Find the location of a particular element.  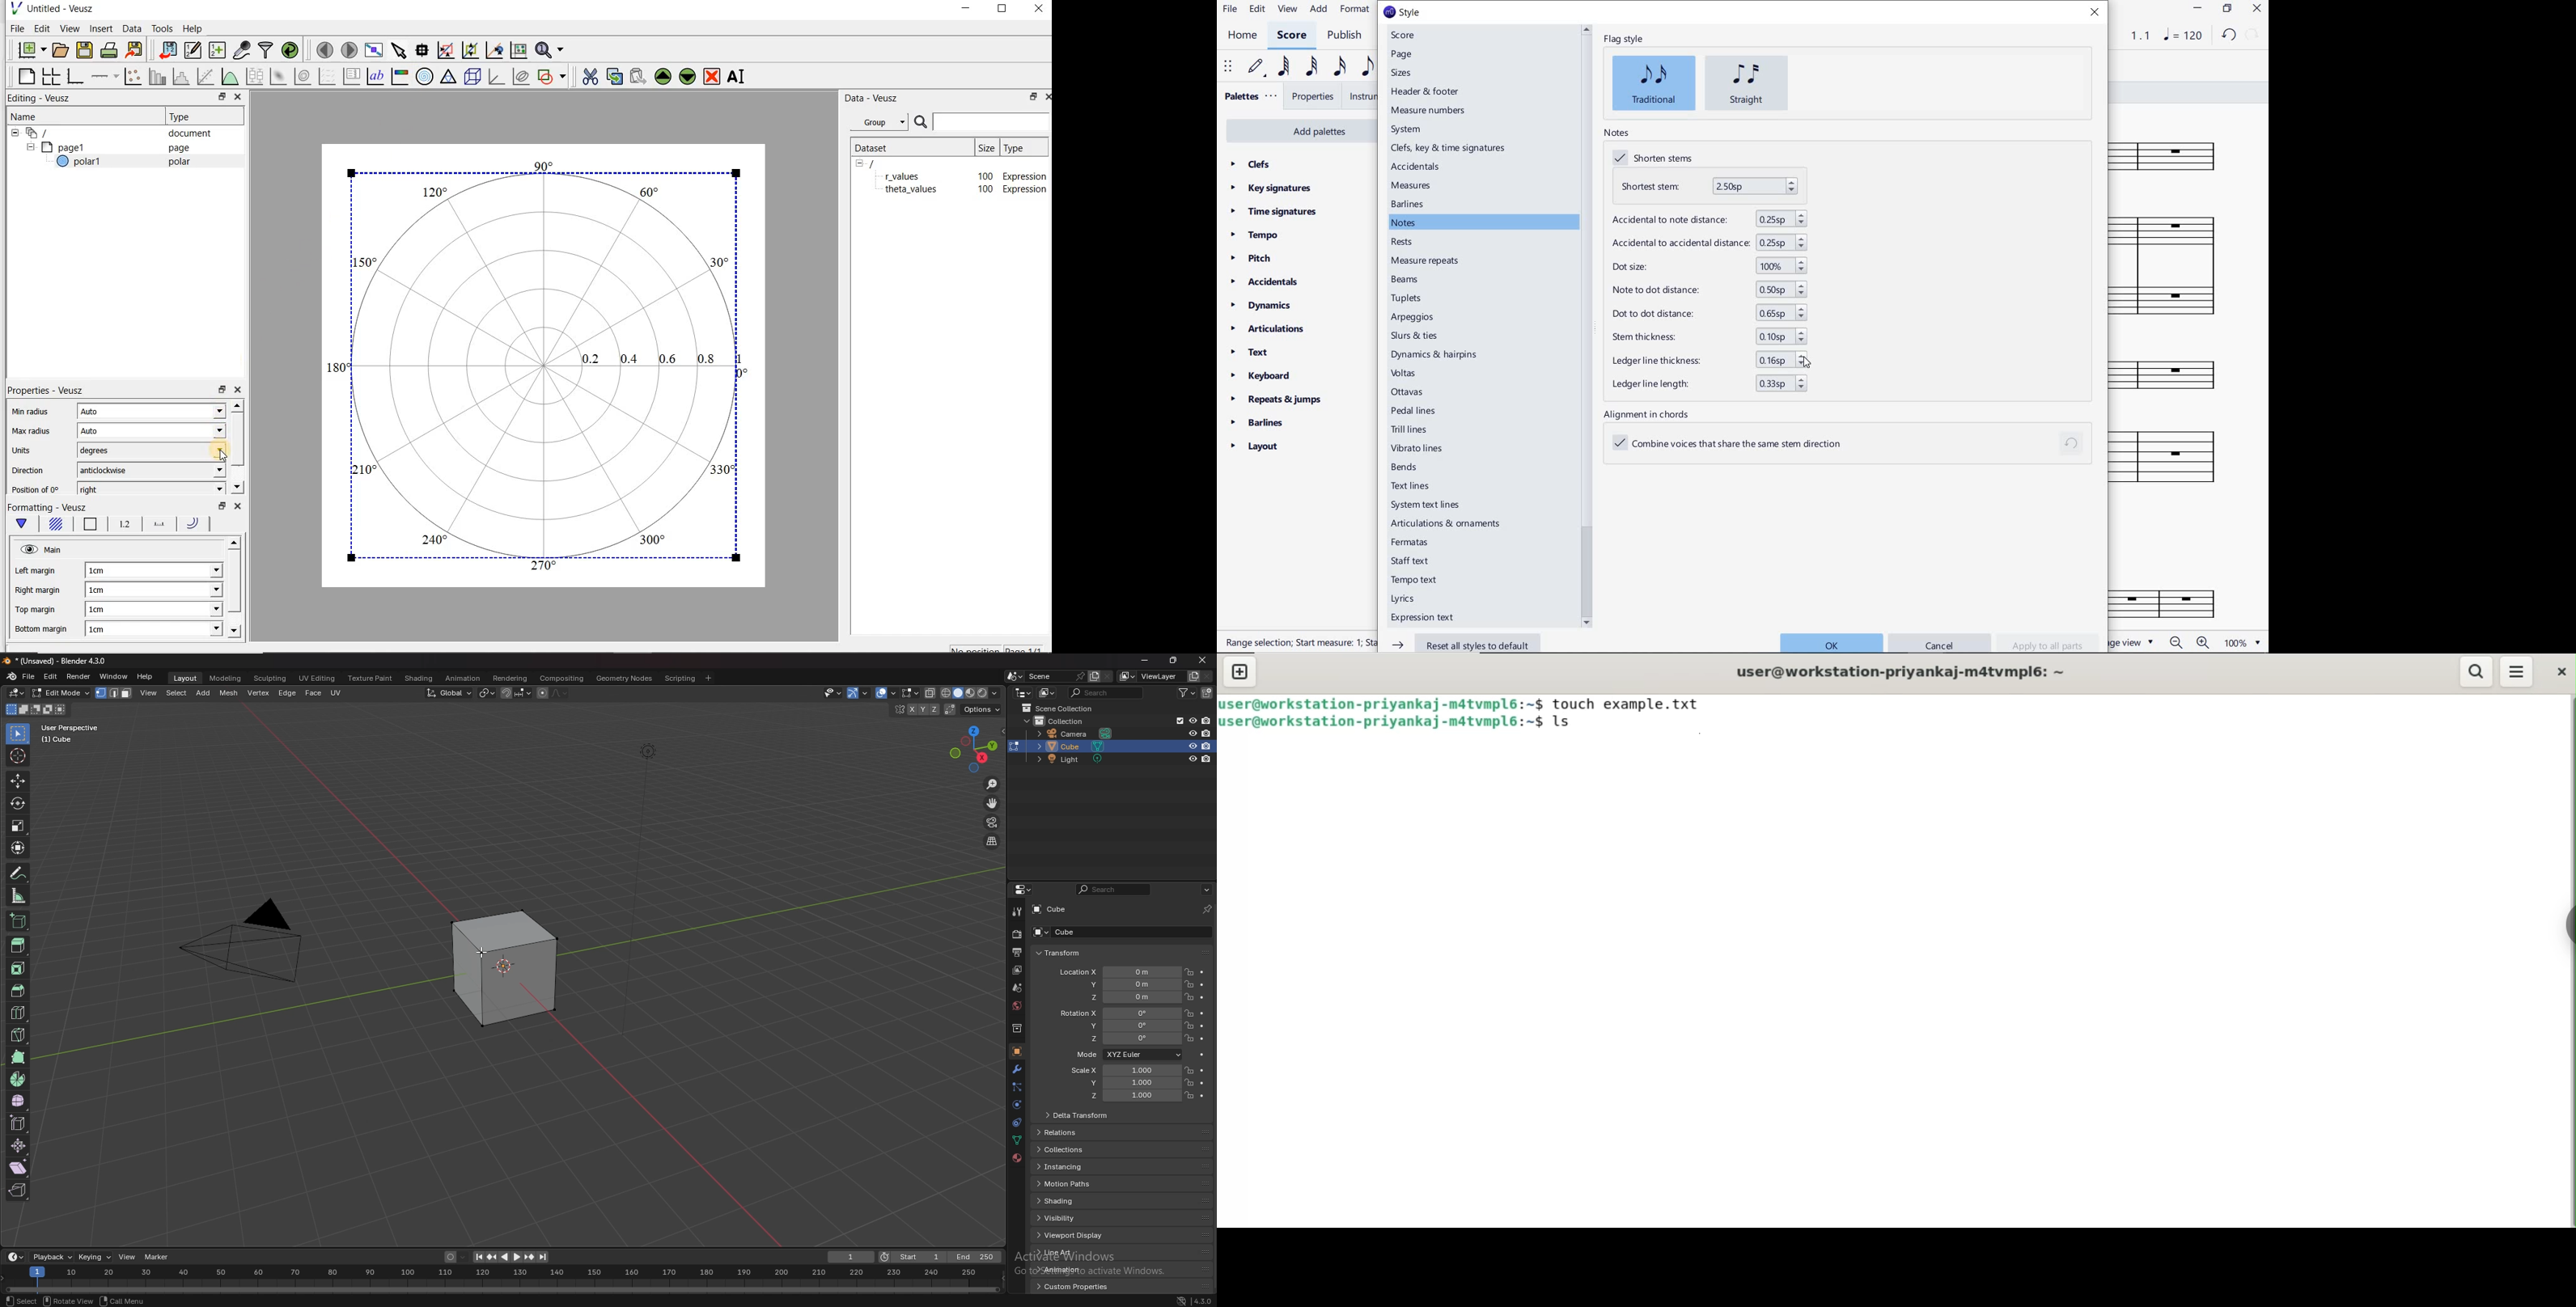

Dataset is located at coordinates (878, 146).